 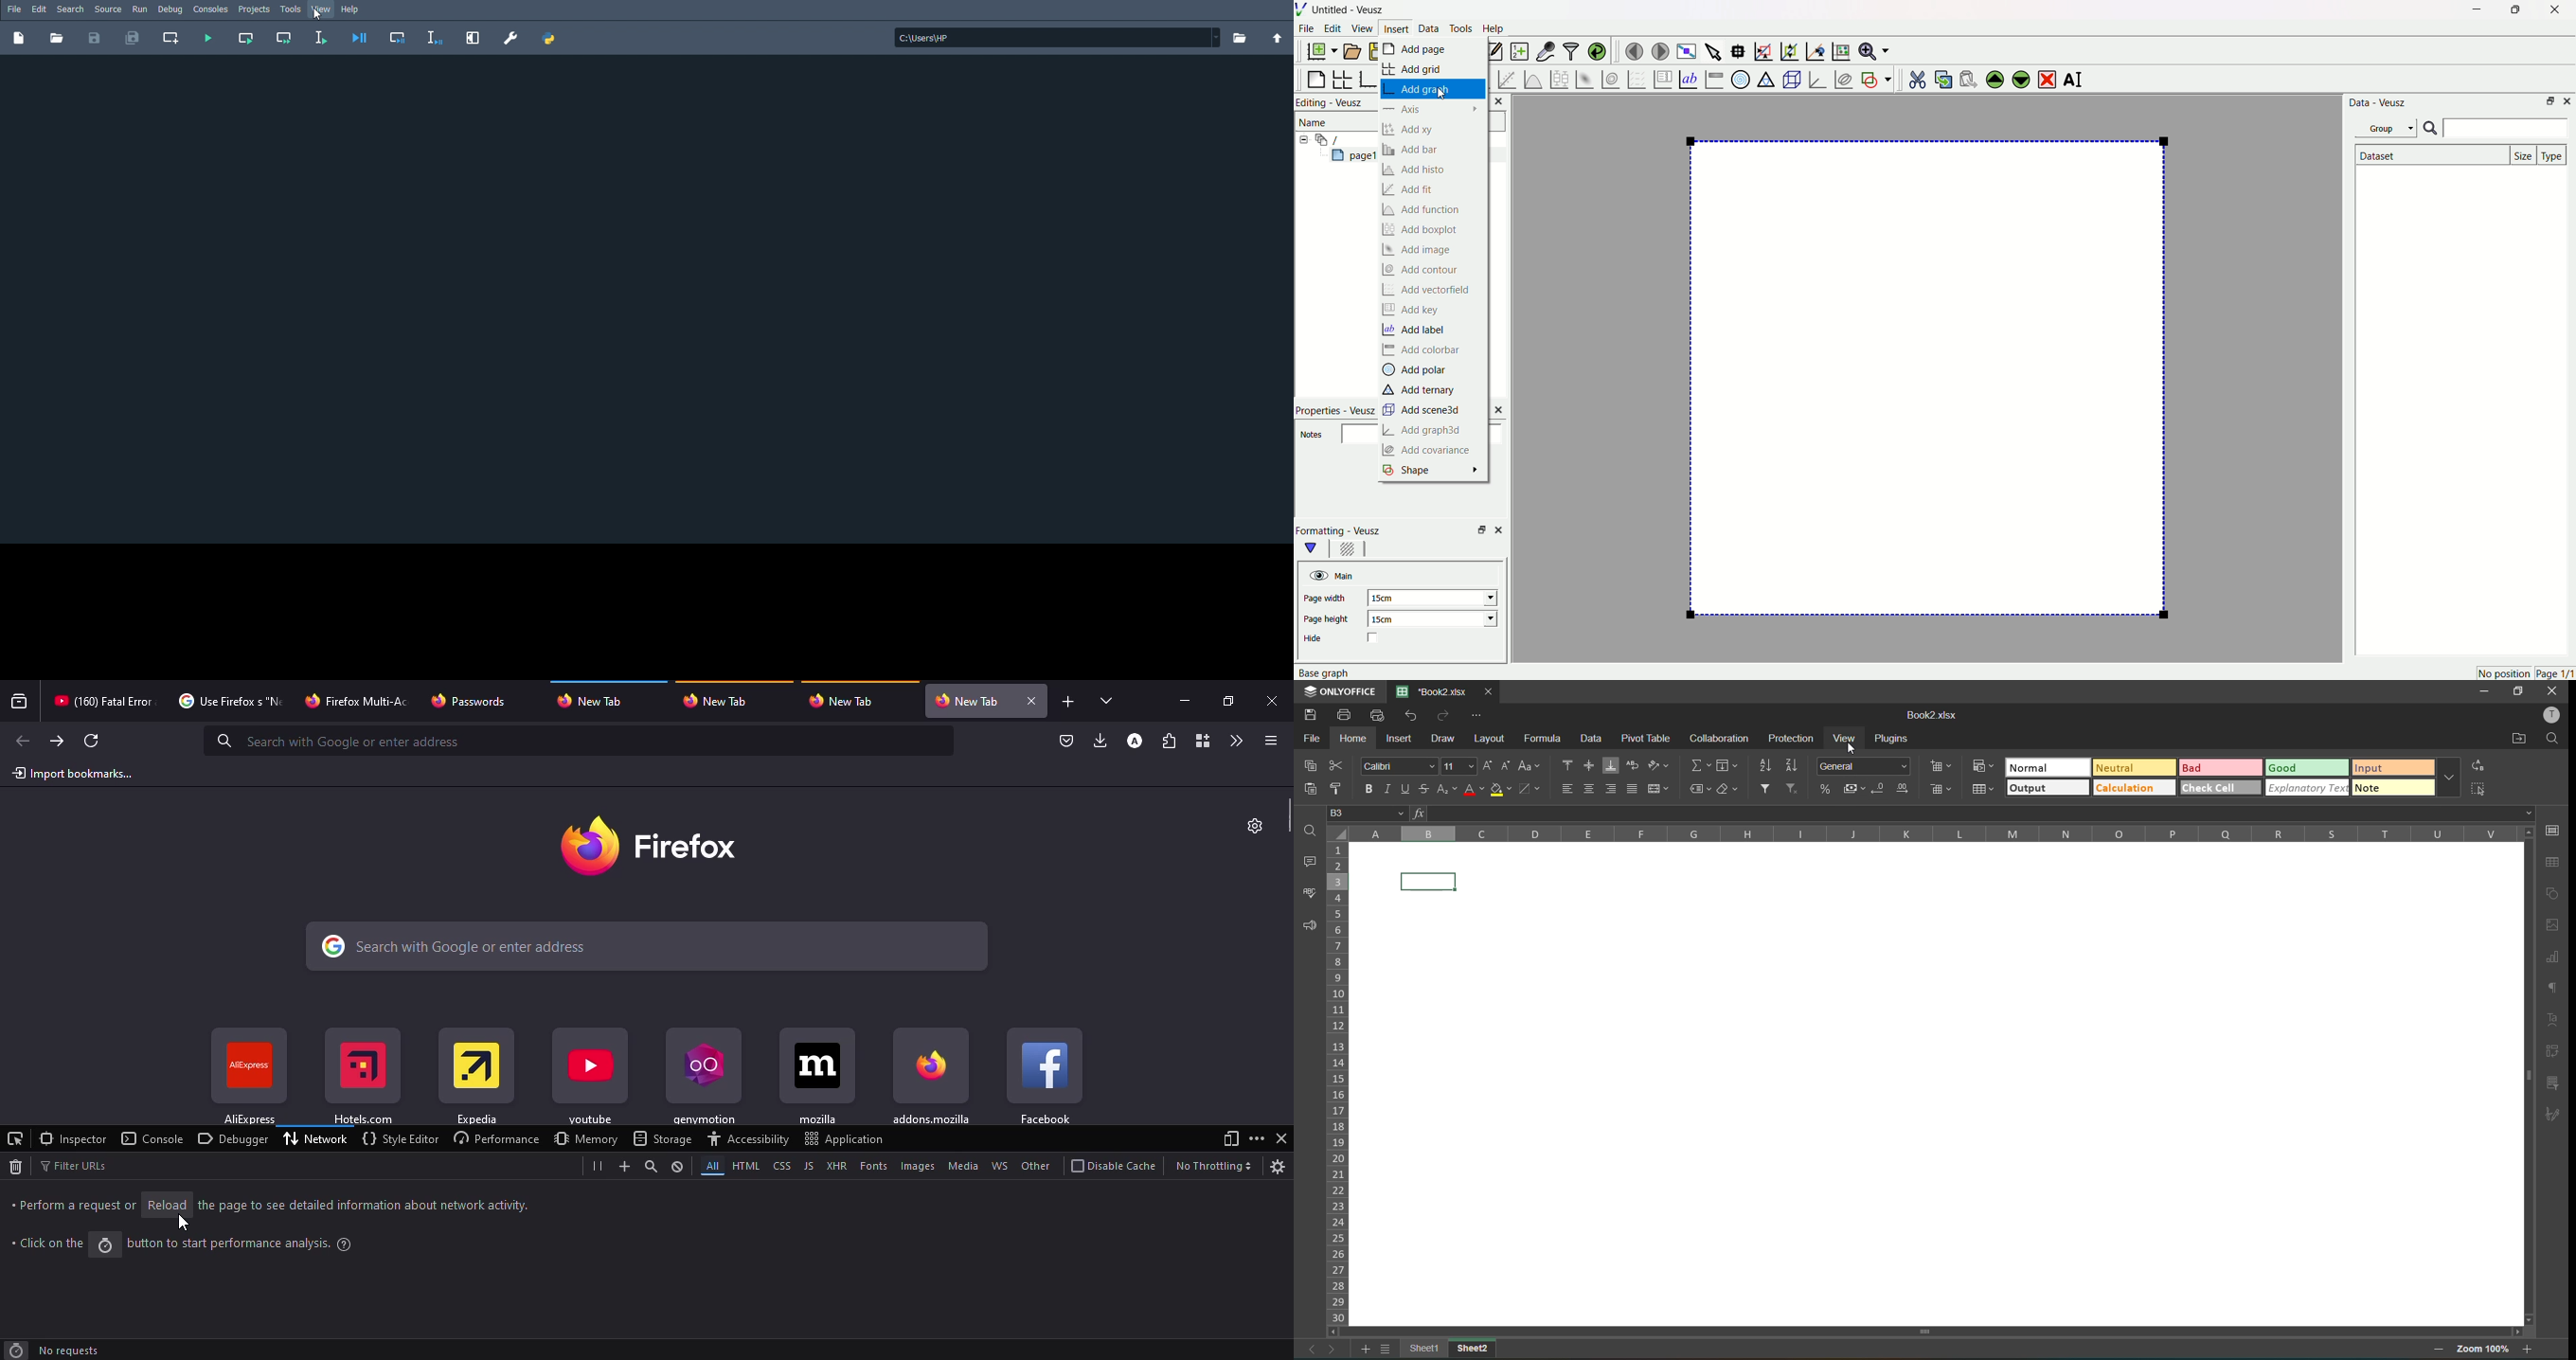 What do you see at coordinates (93, 39) in the screenshot?
I see `Save file` at bounding box center [93, 39].